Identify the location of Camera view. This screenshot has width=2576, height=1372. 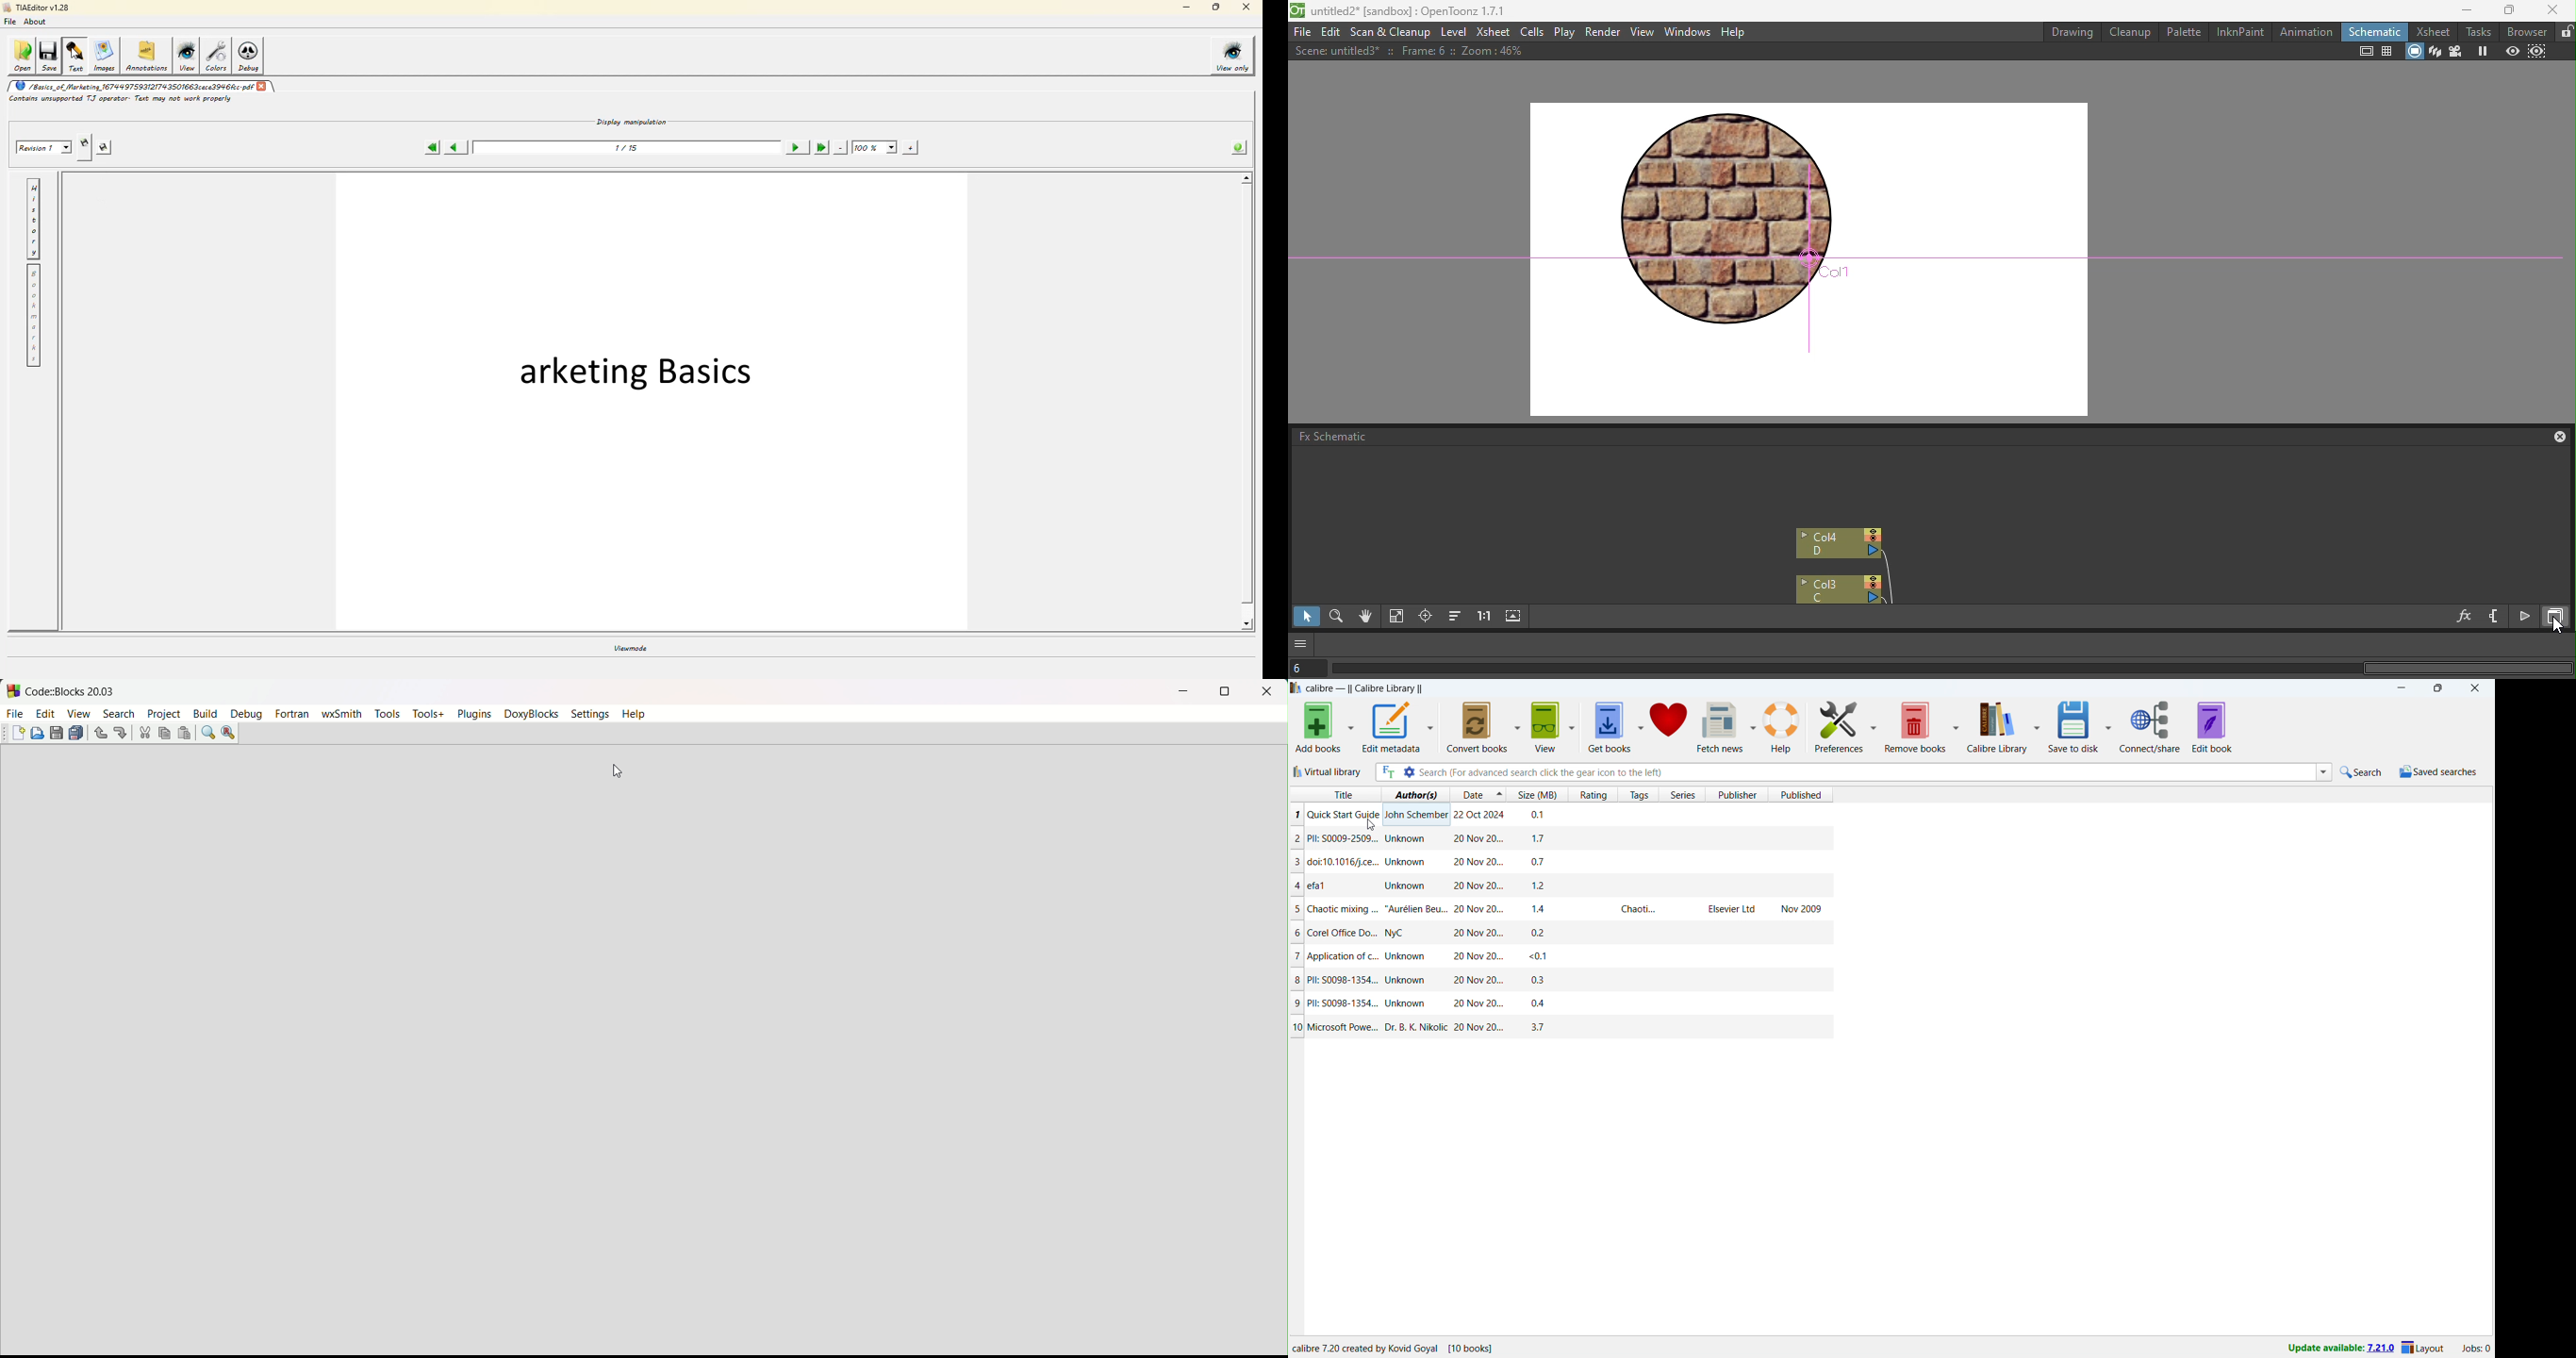
(2457, 52).